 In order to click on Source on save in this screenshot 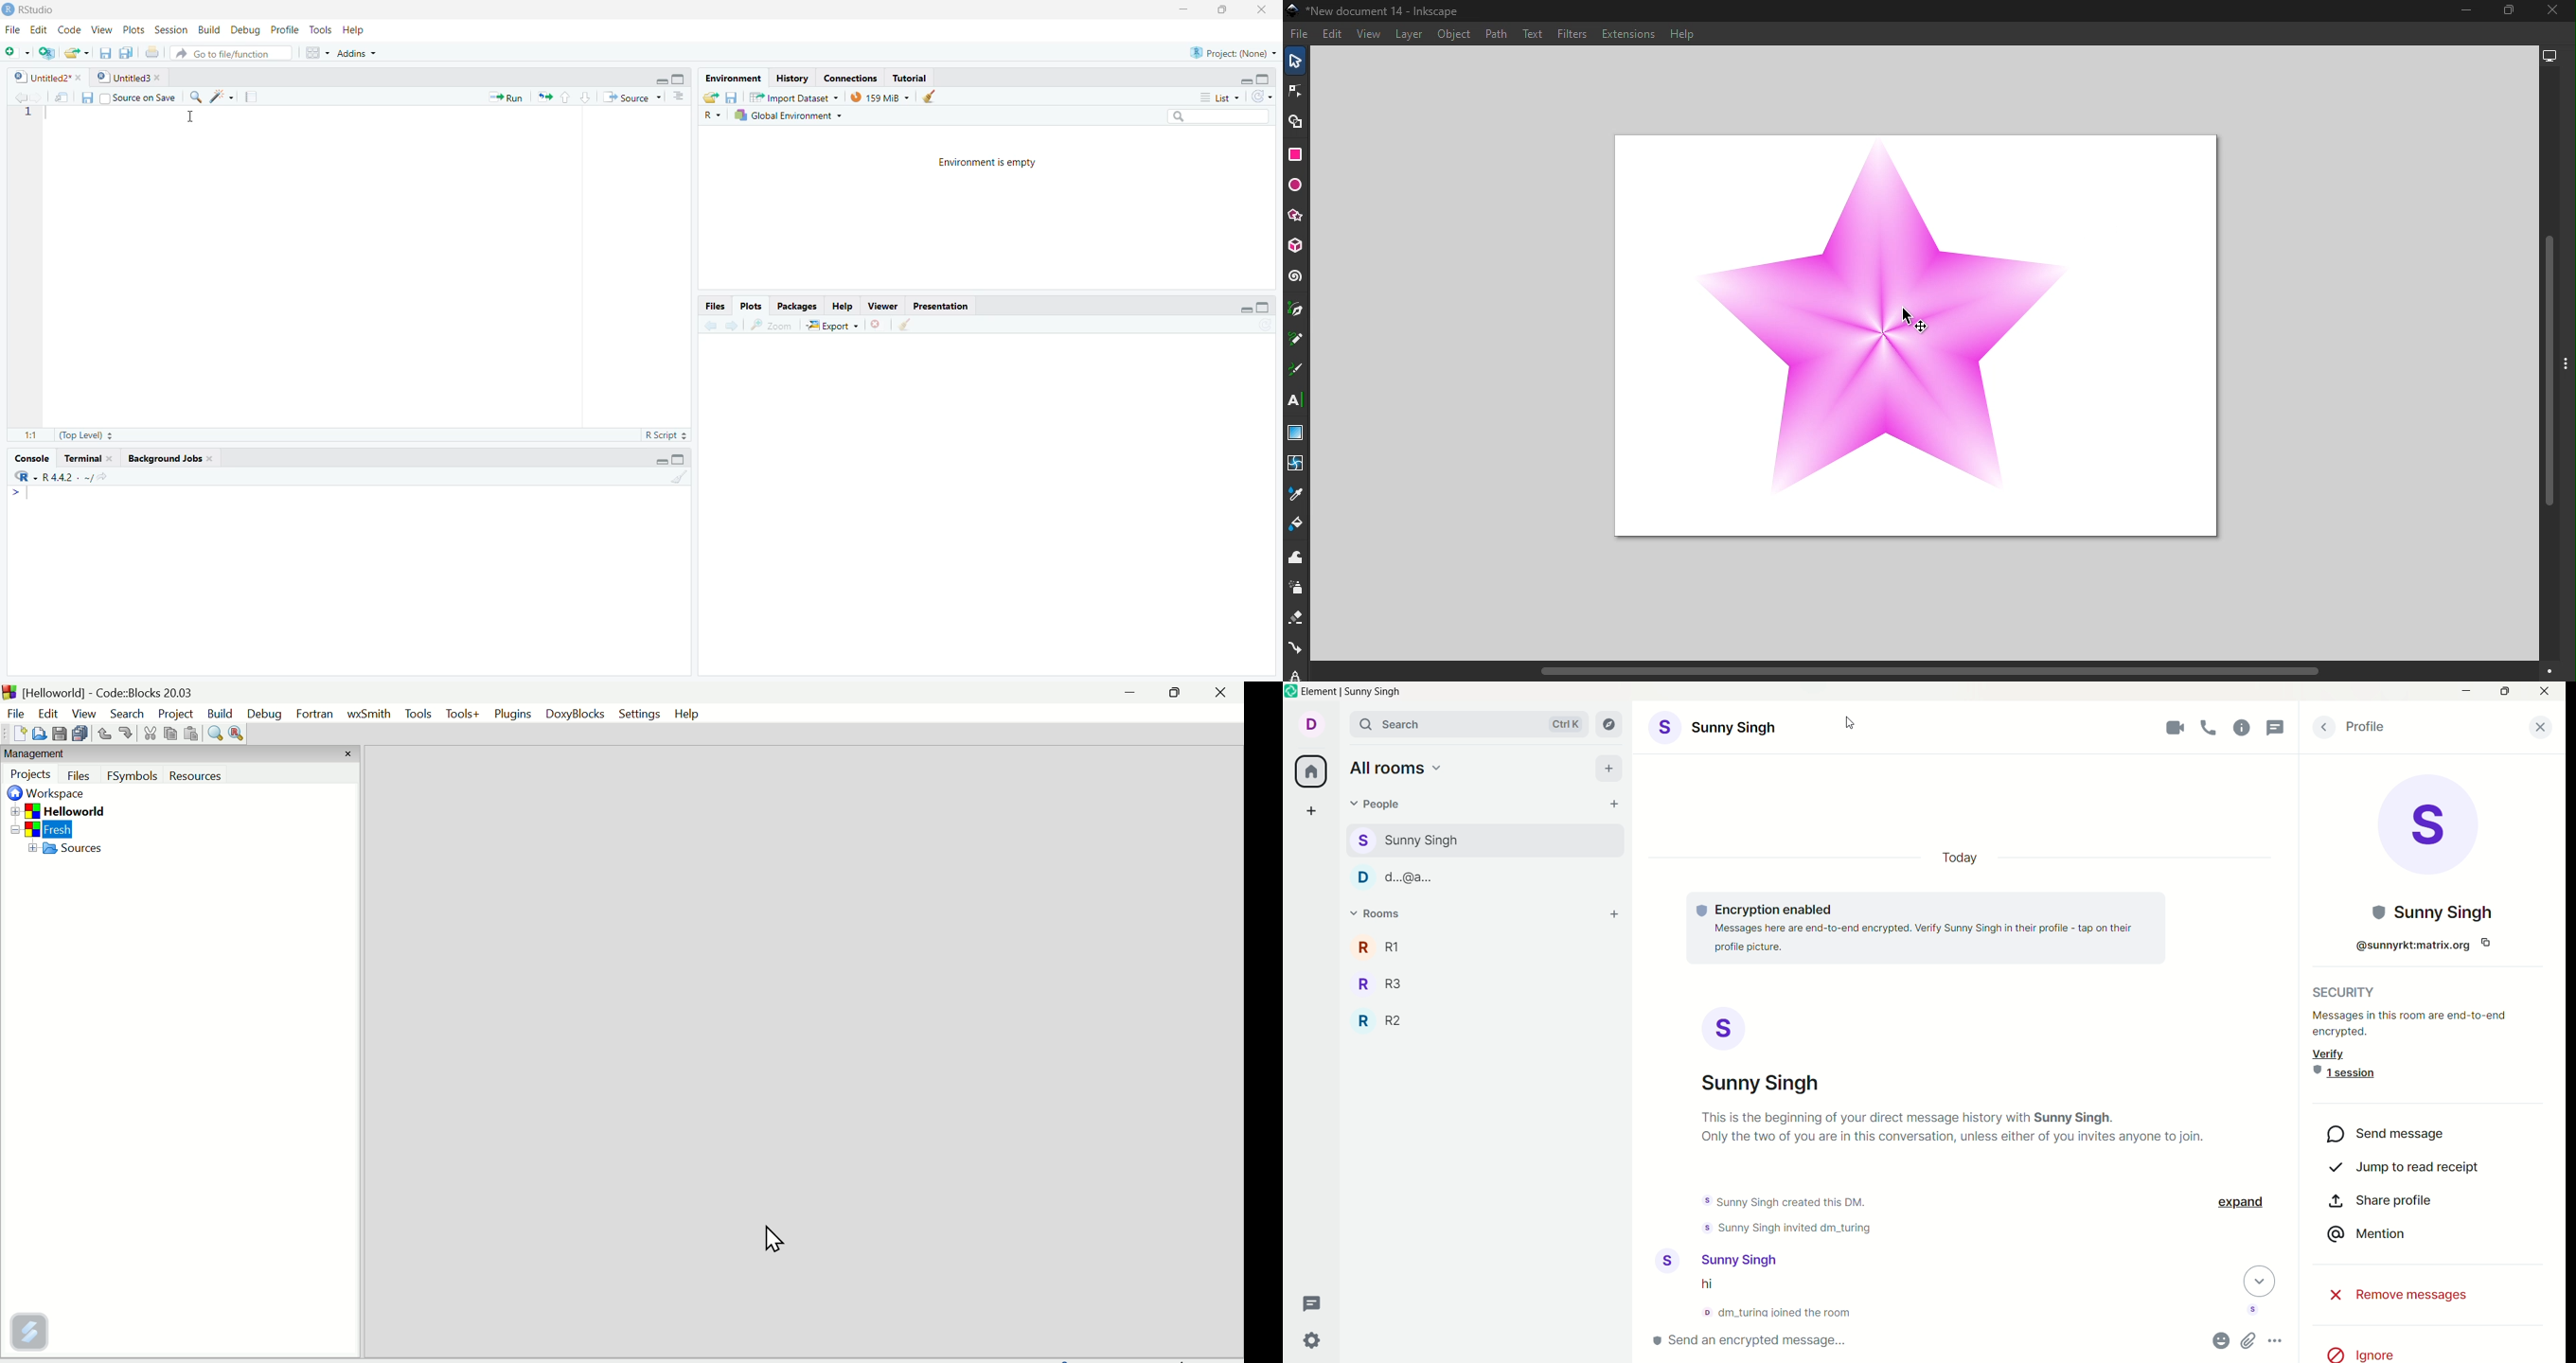, I will do `click(136, 98)`.